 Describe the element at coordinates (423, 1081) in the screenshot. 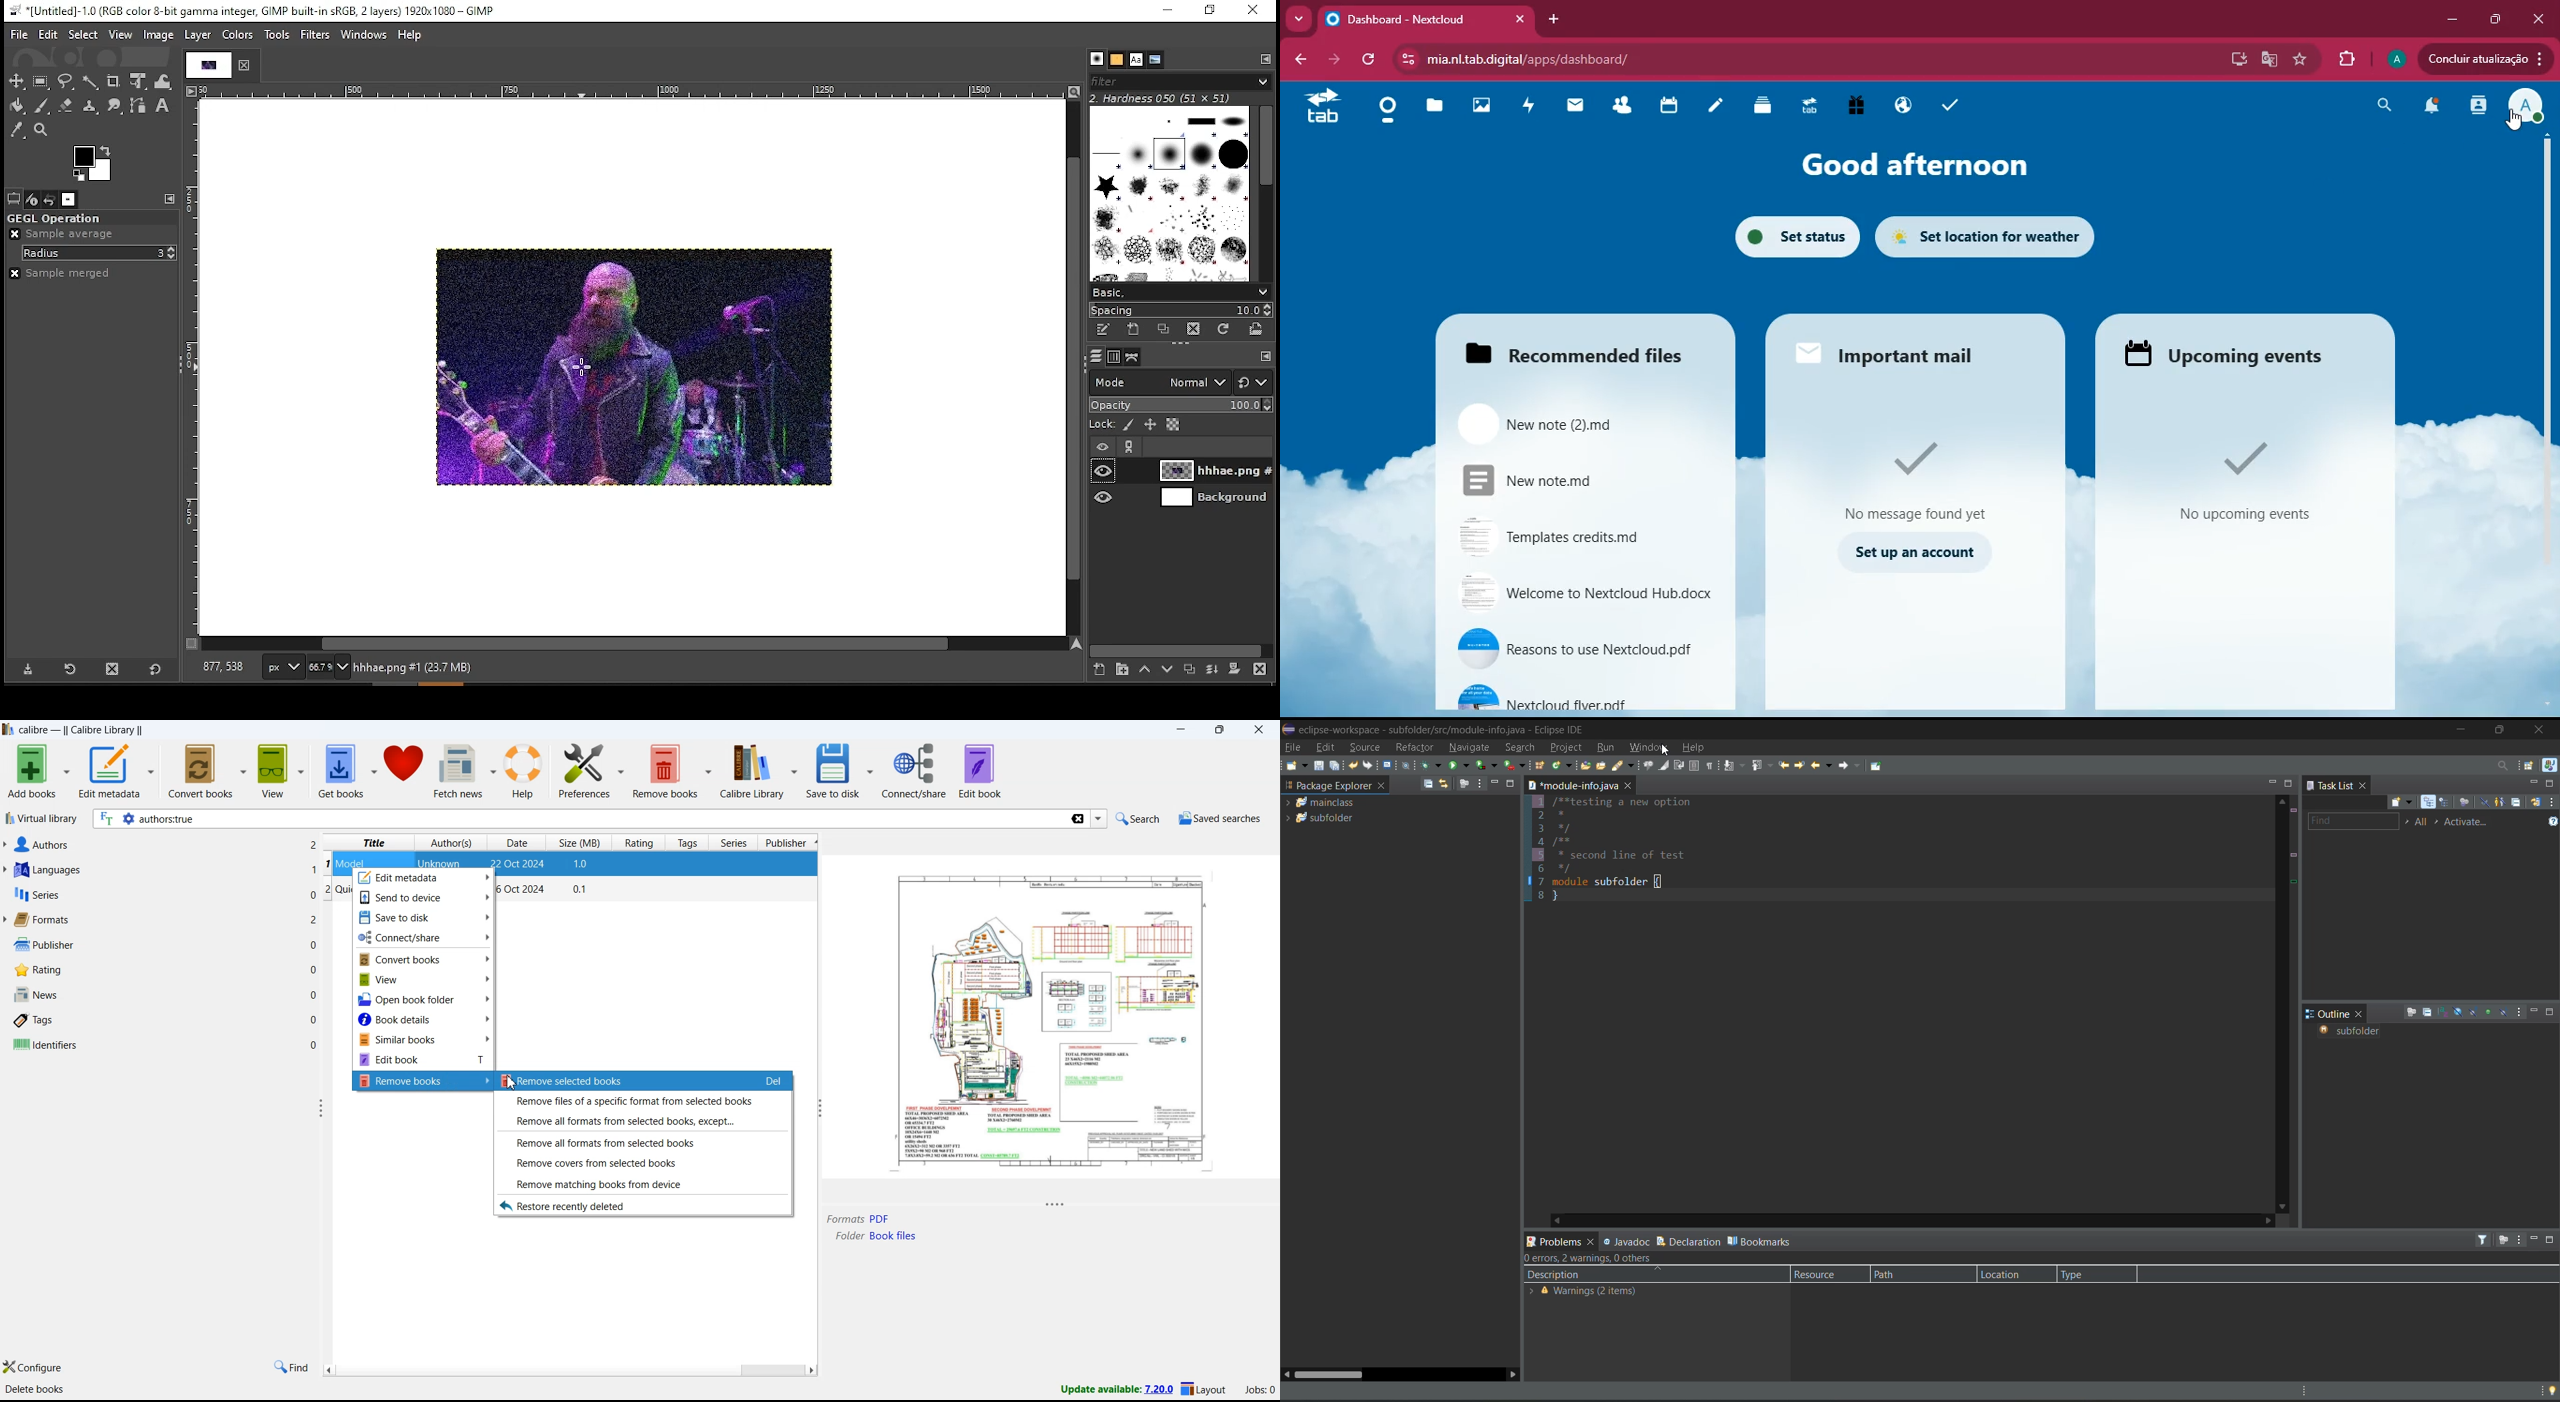

I see `Remove books` at that location.